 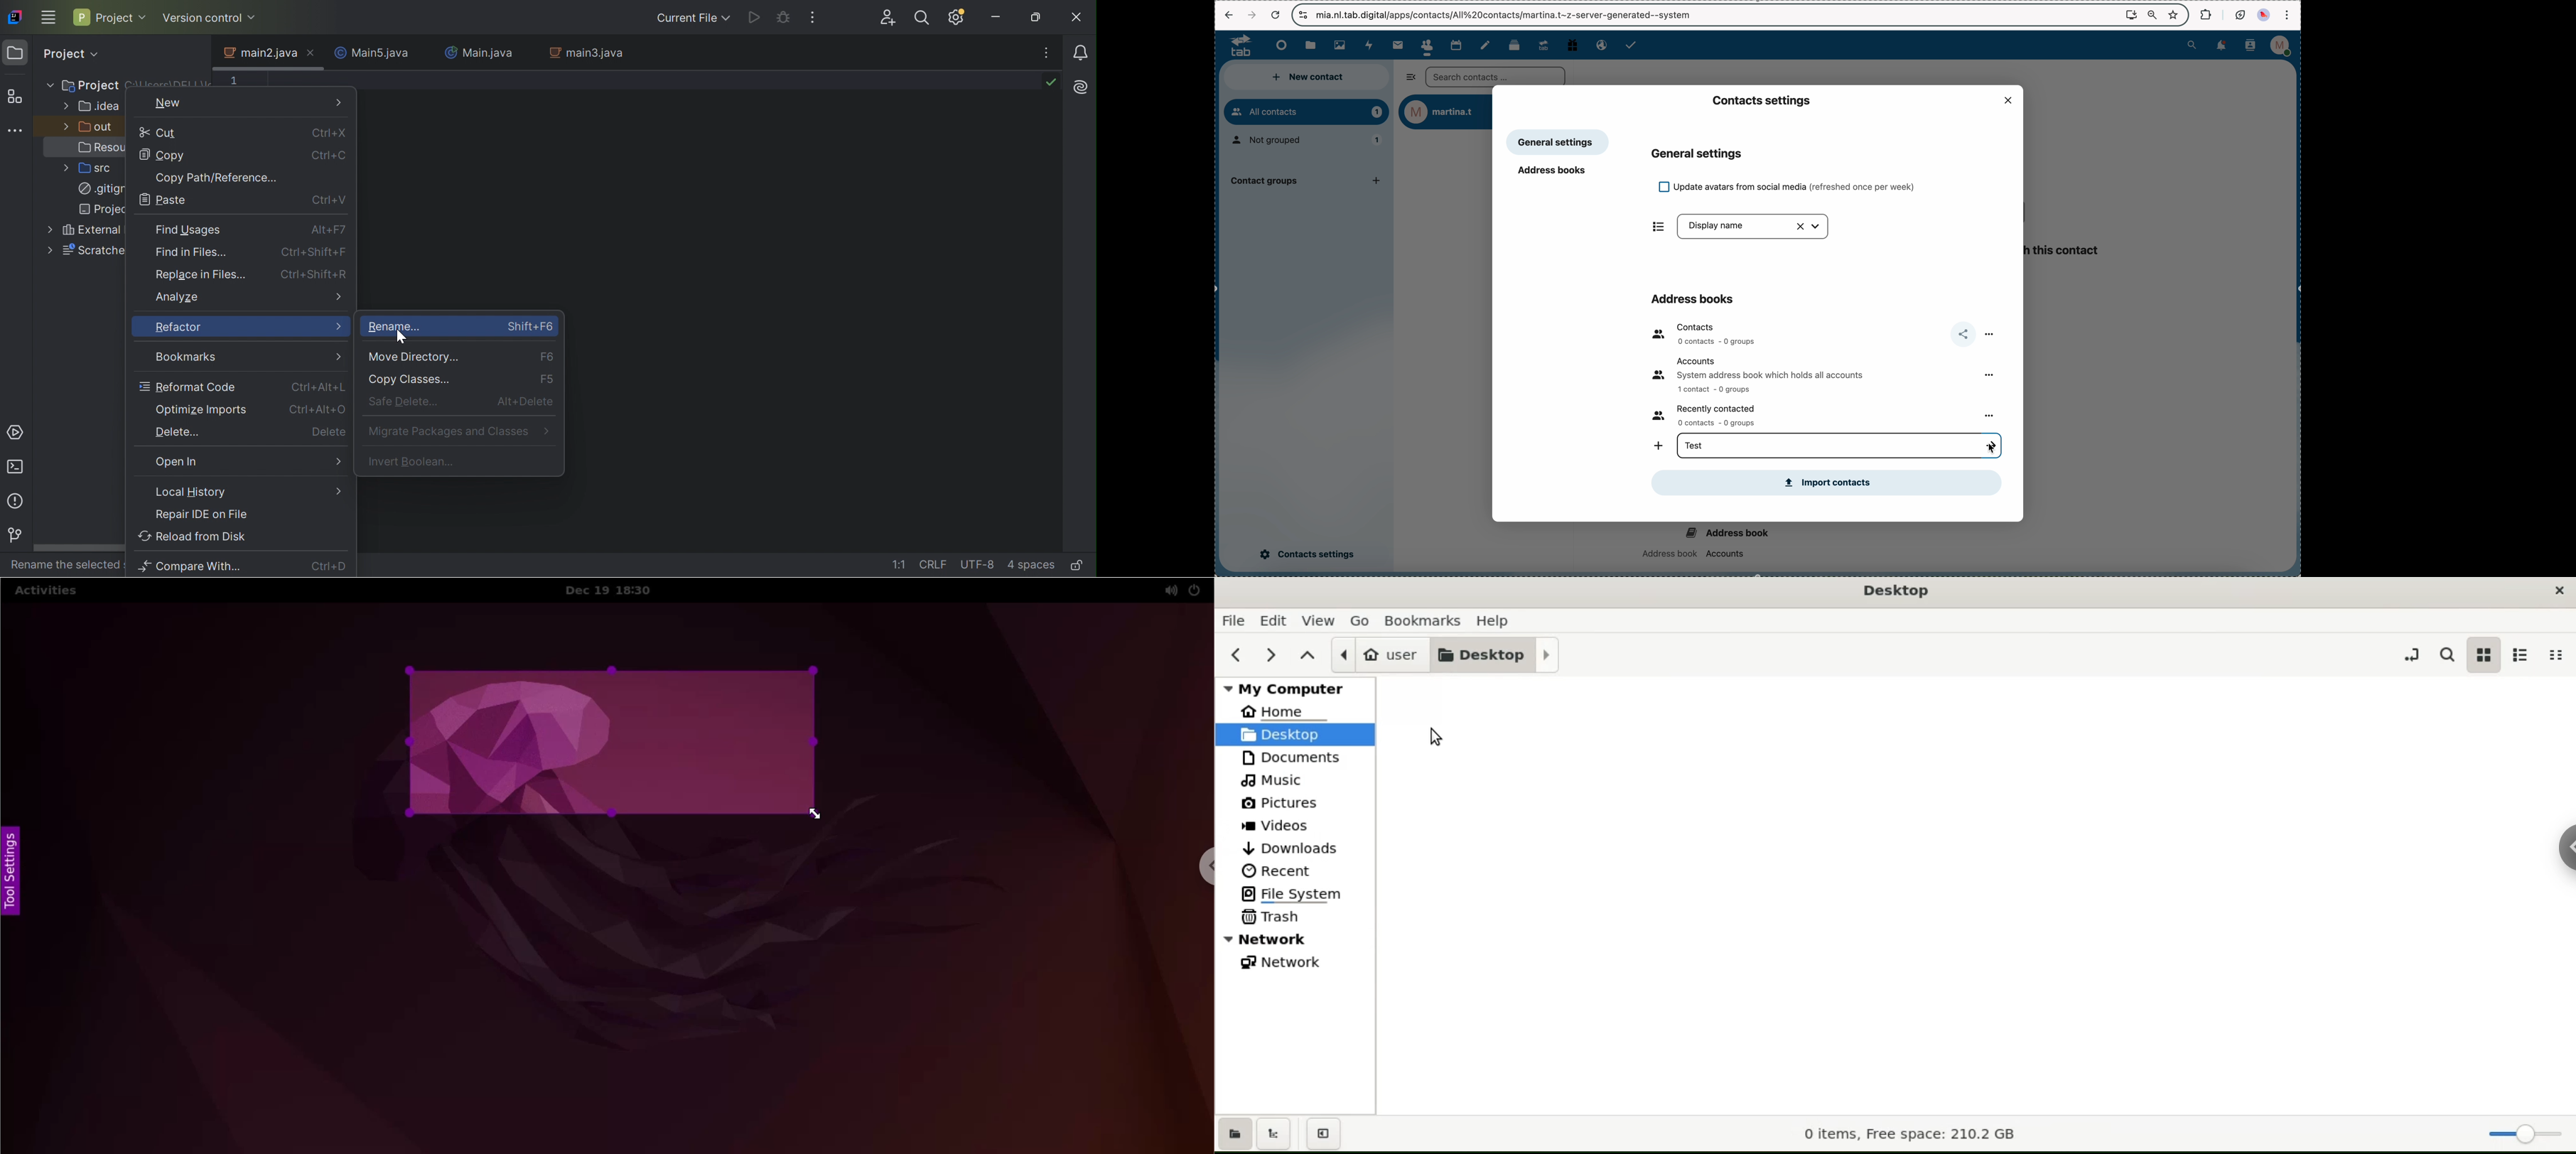 I want to click on user, so click(x=1445, y=113).